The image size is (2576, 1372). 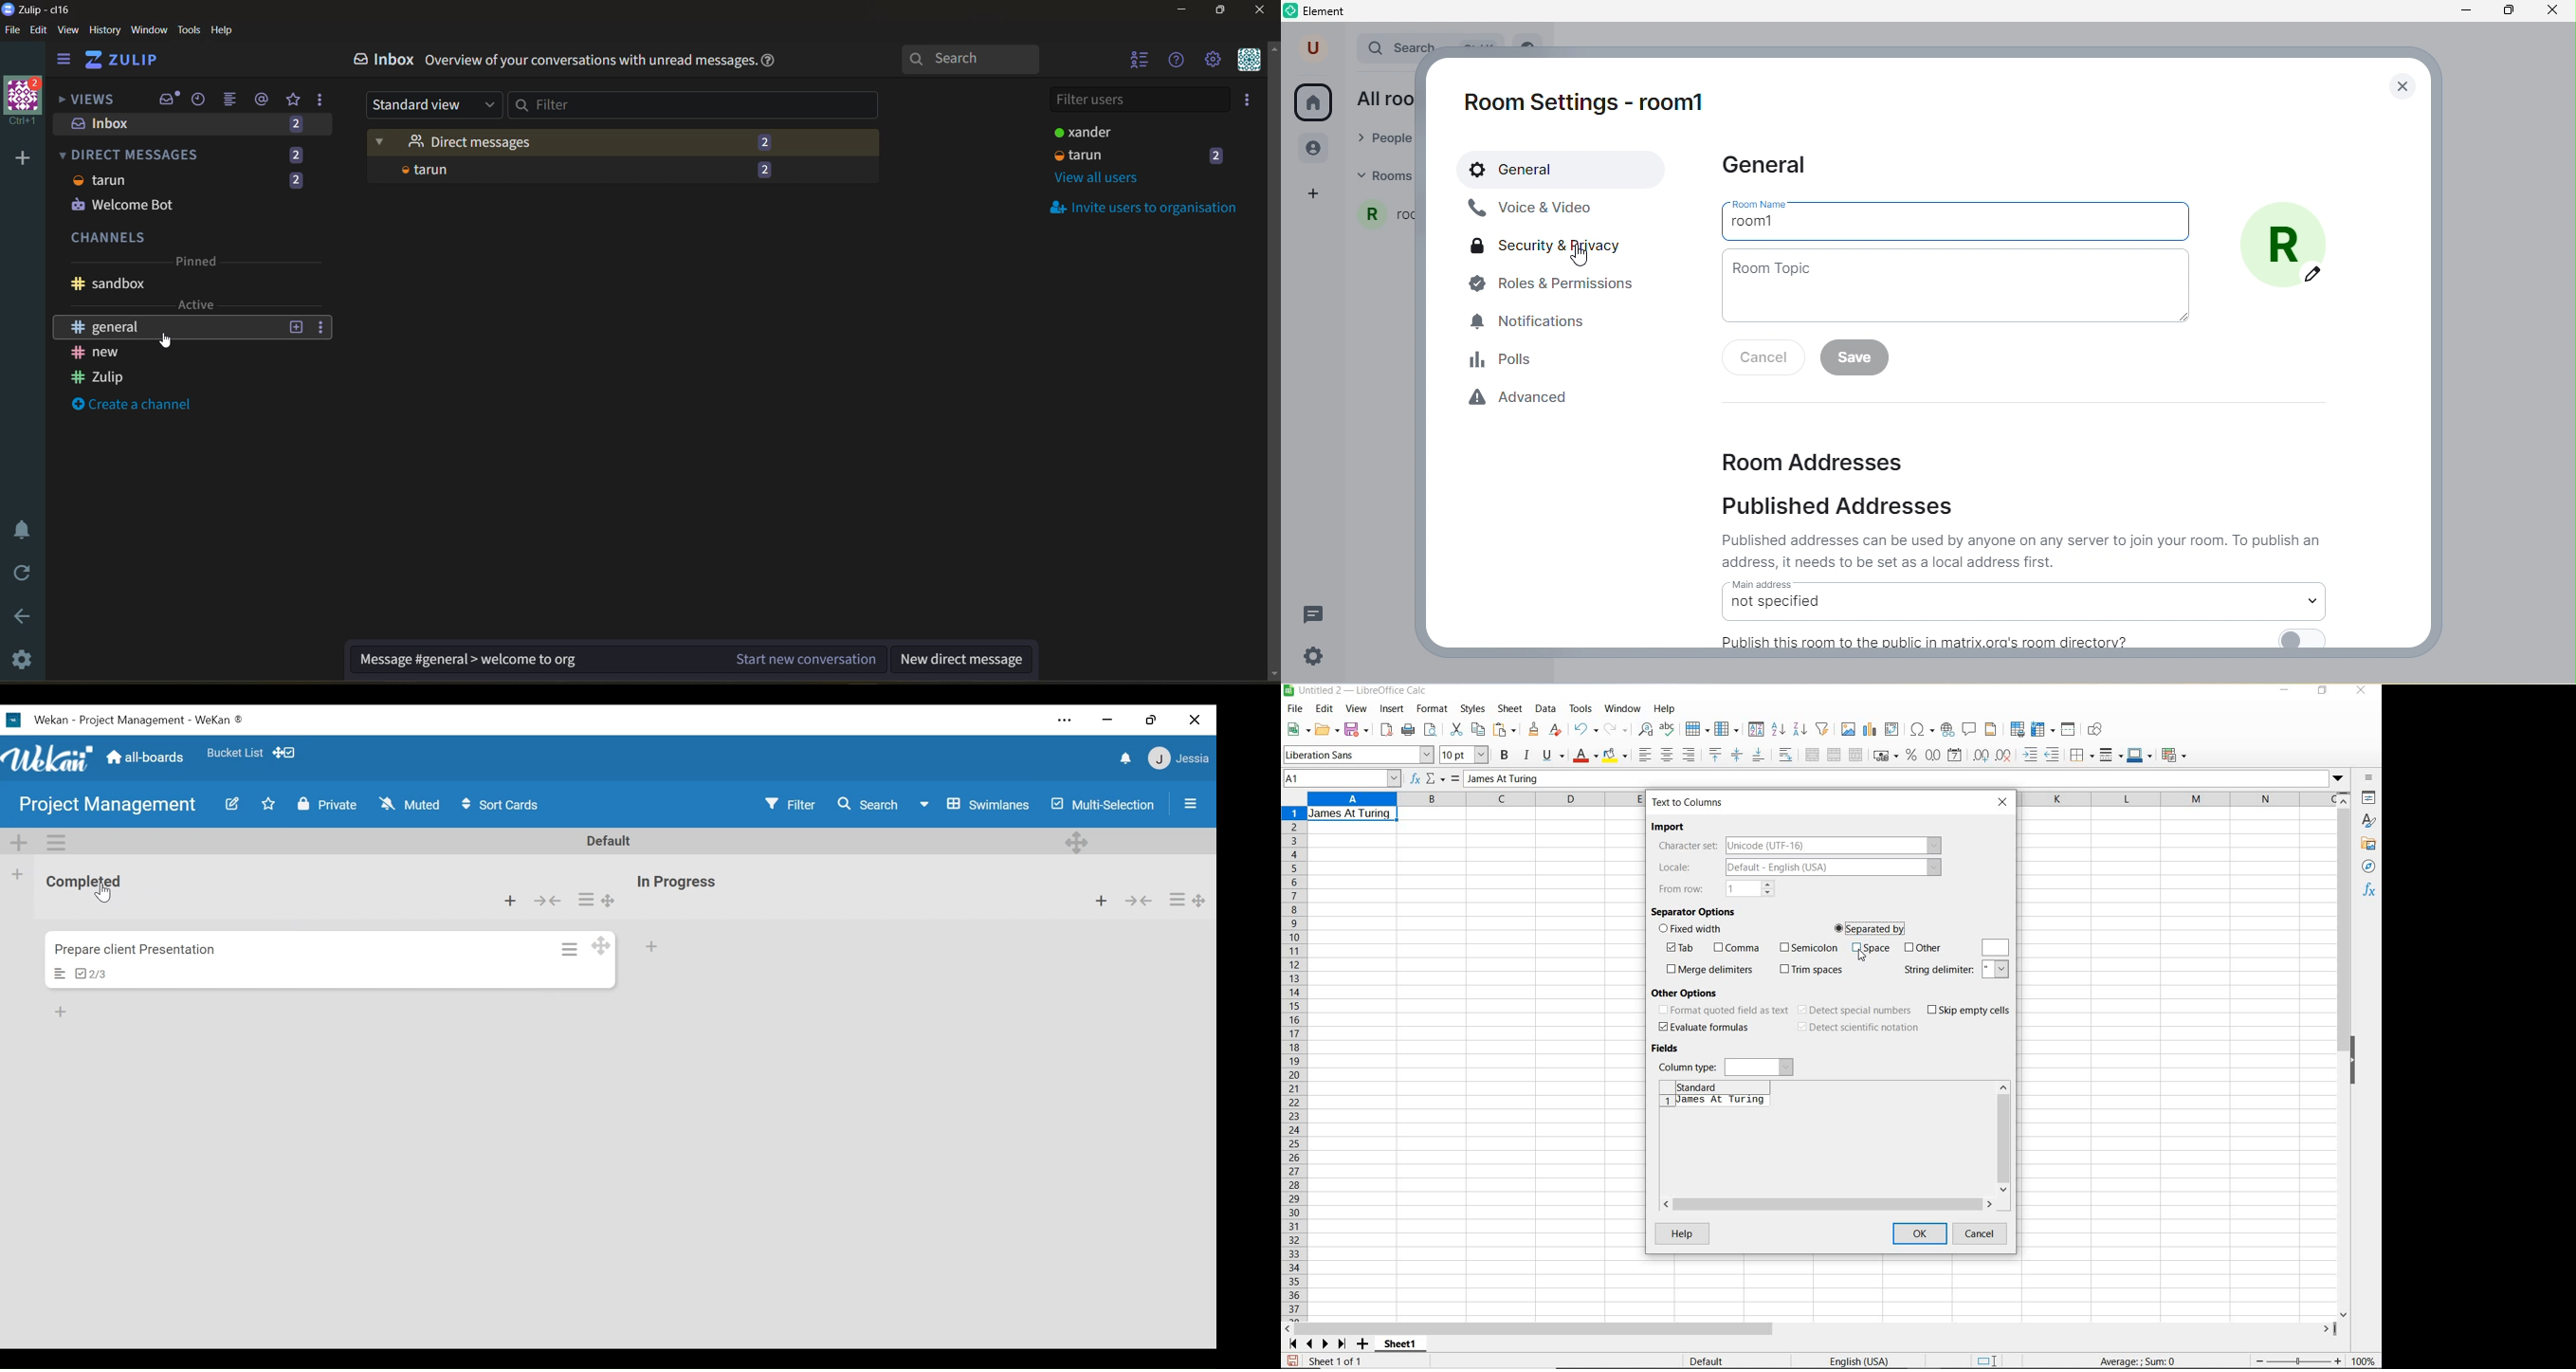 What do you see at coordinates (546, 902) in the screenshot?
I see `Collapse` at bounding box center [546, 902].